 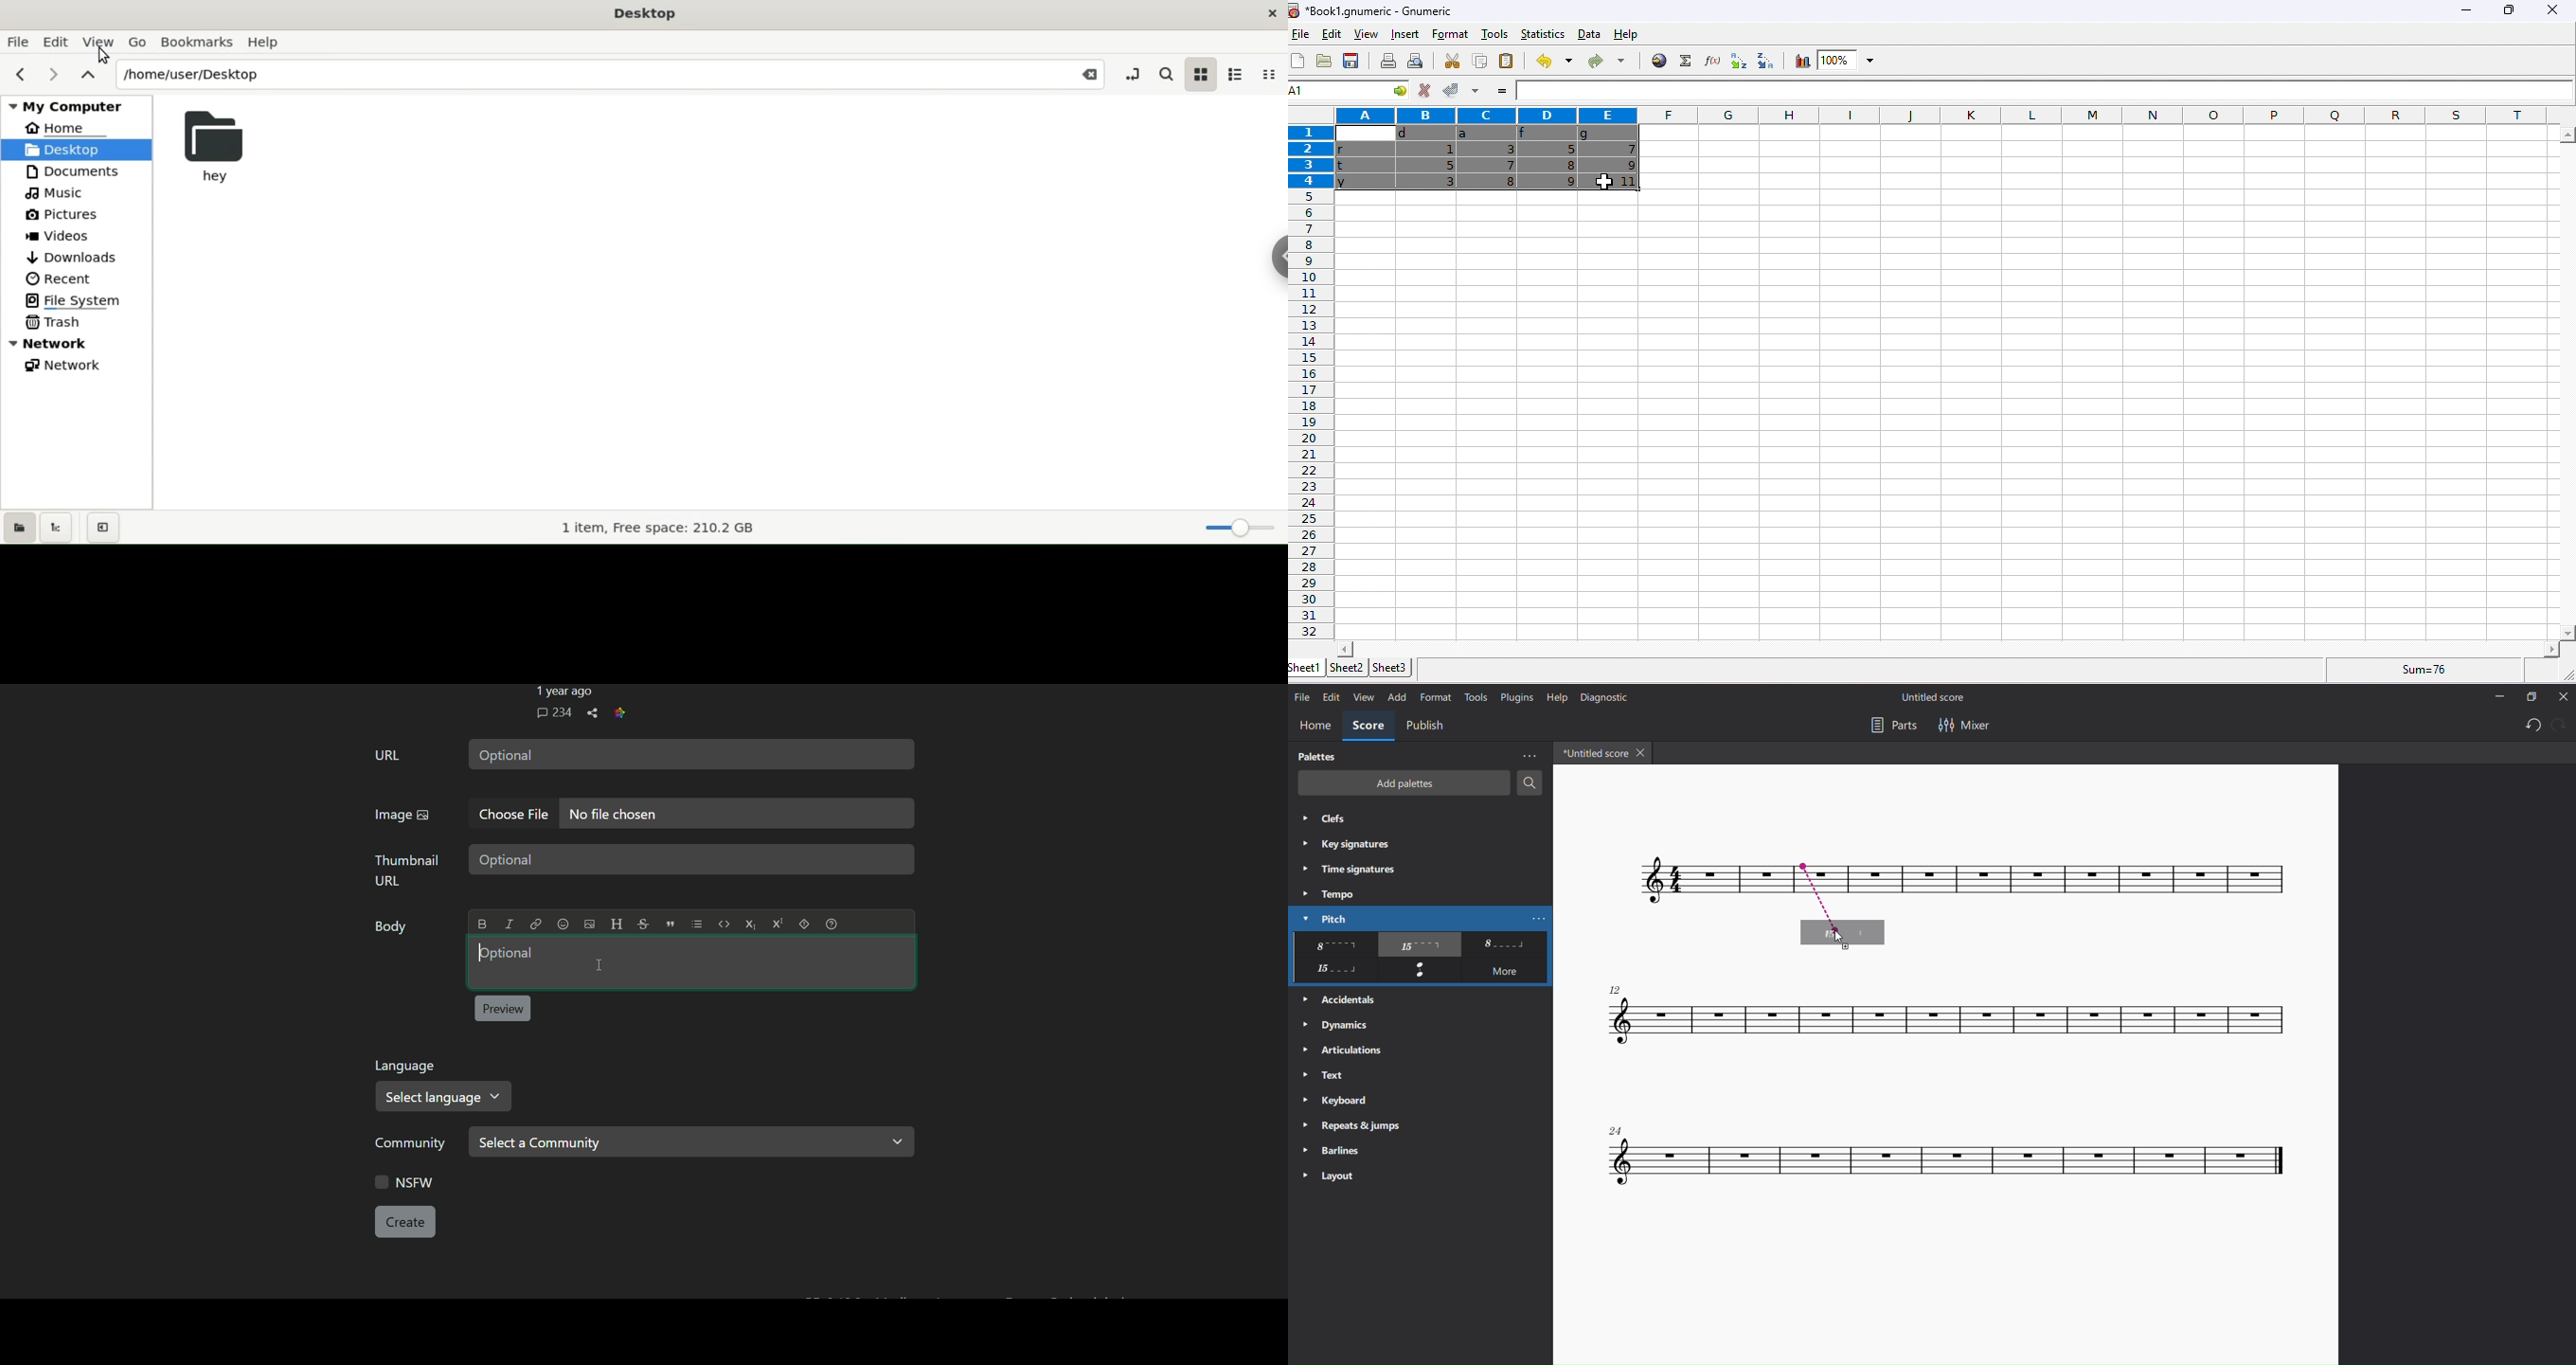 I want to click on Horizontal scrollbar, so click(x=1948, y=648).